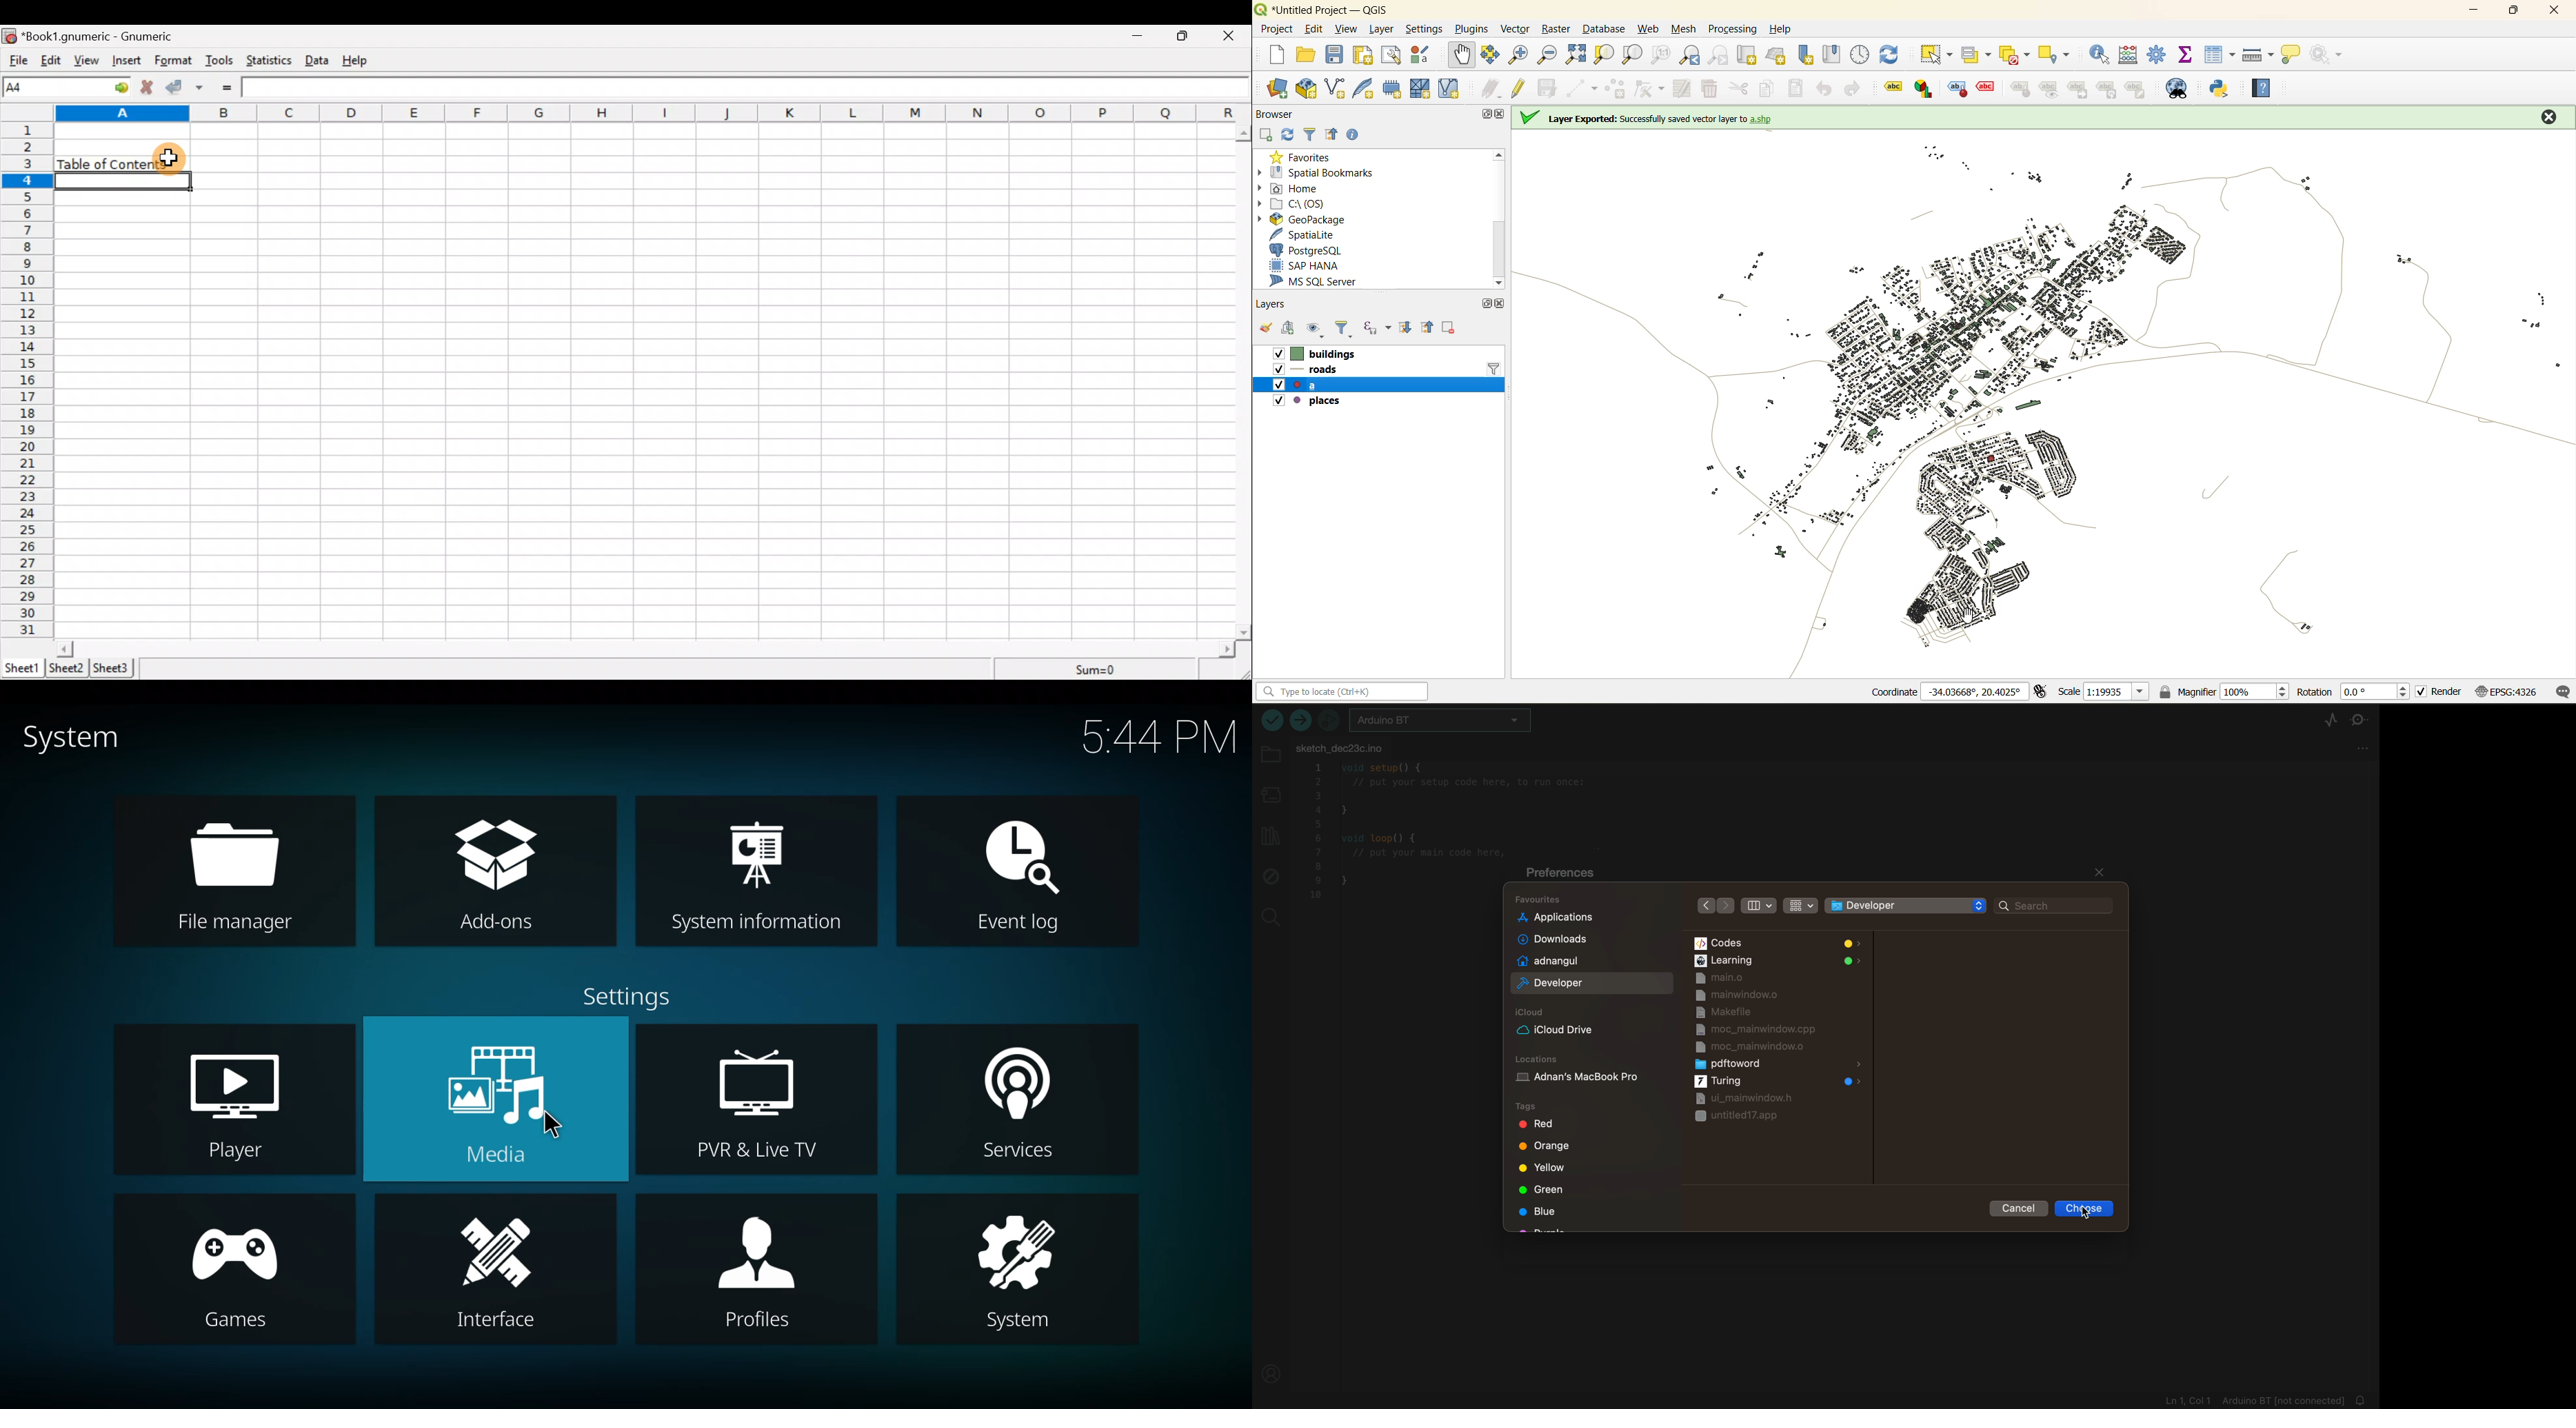  What do you see at coordinates (1800, 88) in the screenshot?
I see `paste` at bounding box center [1800, 88].